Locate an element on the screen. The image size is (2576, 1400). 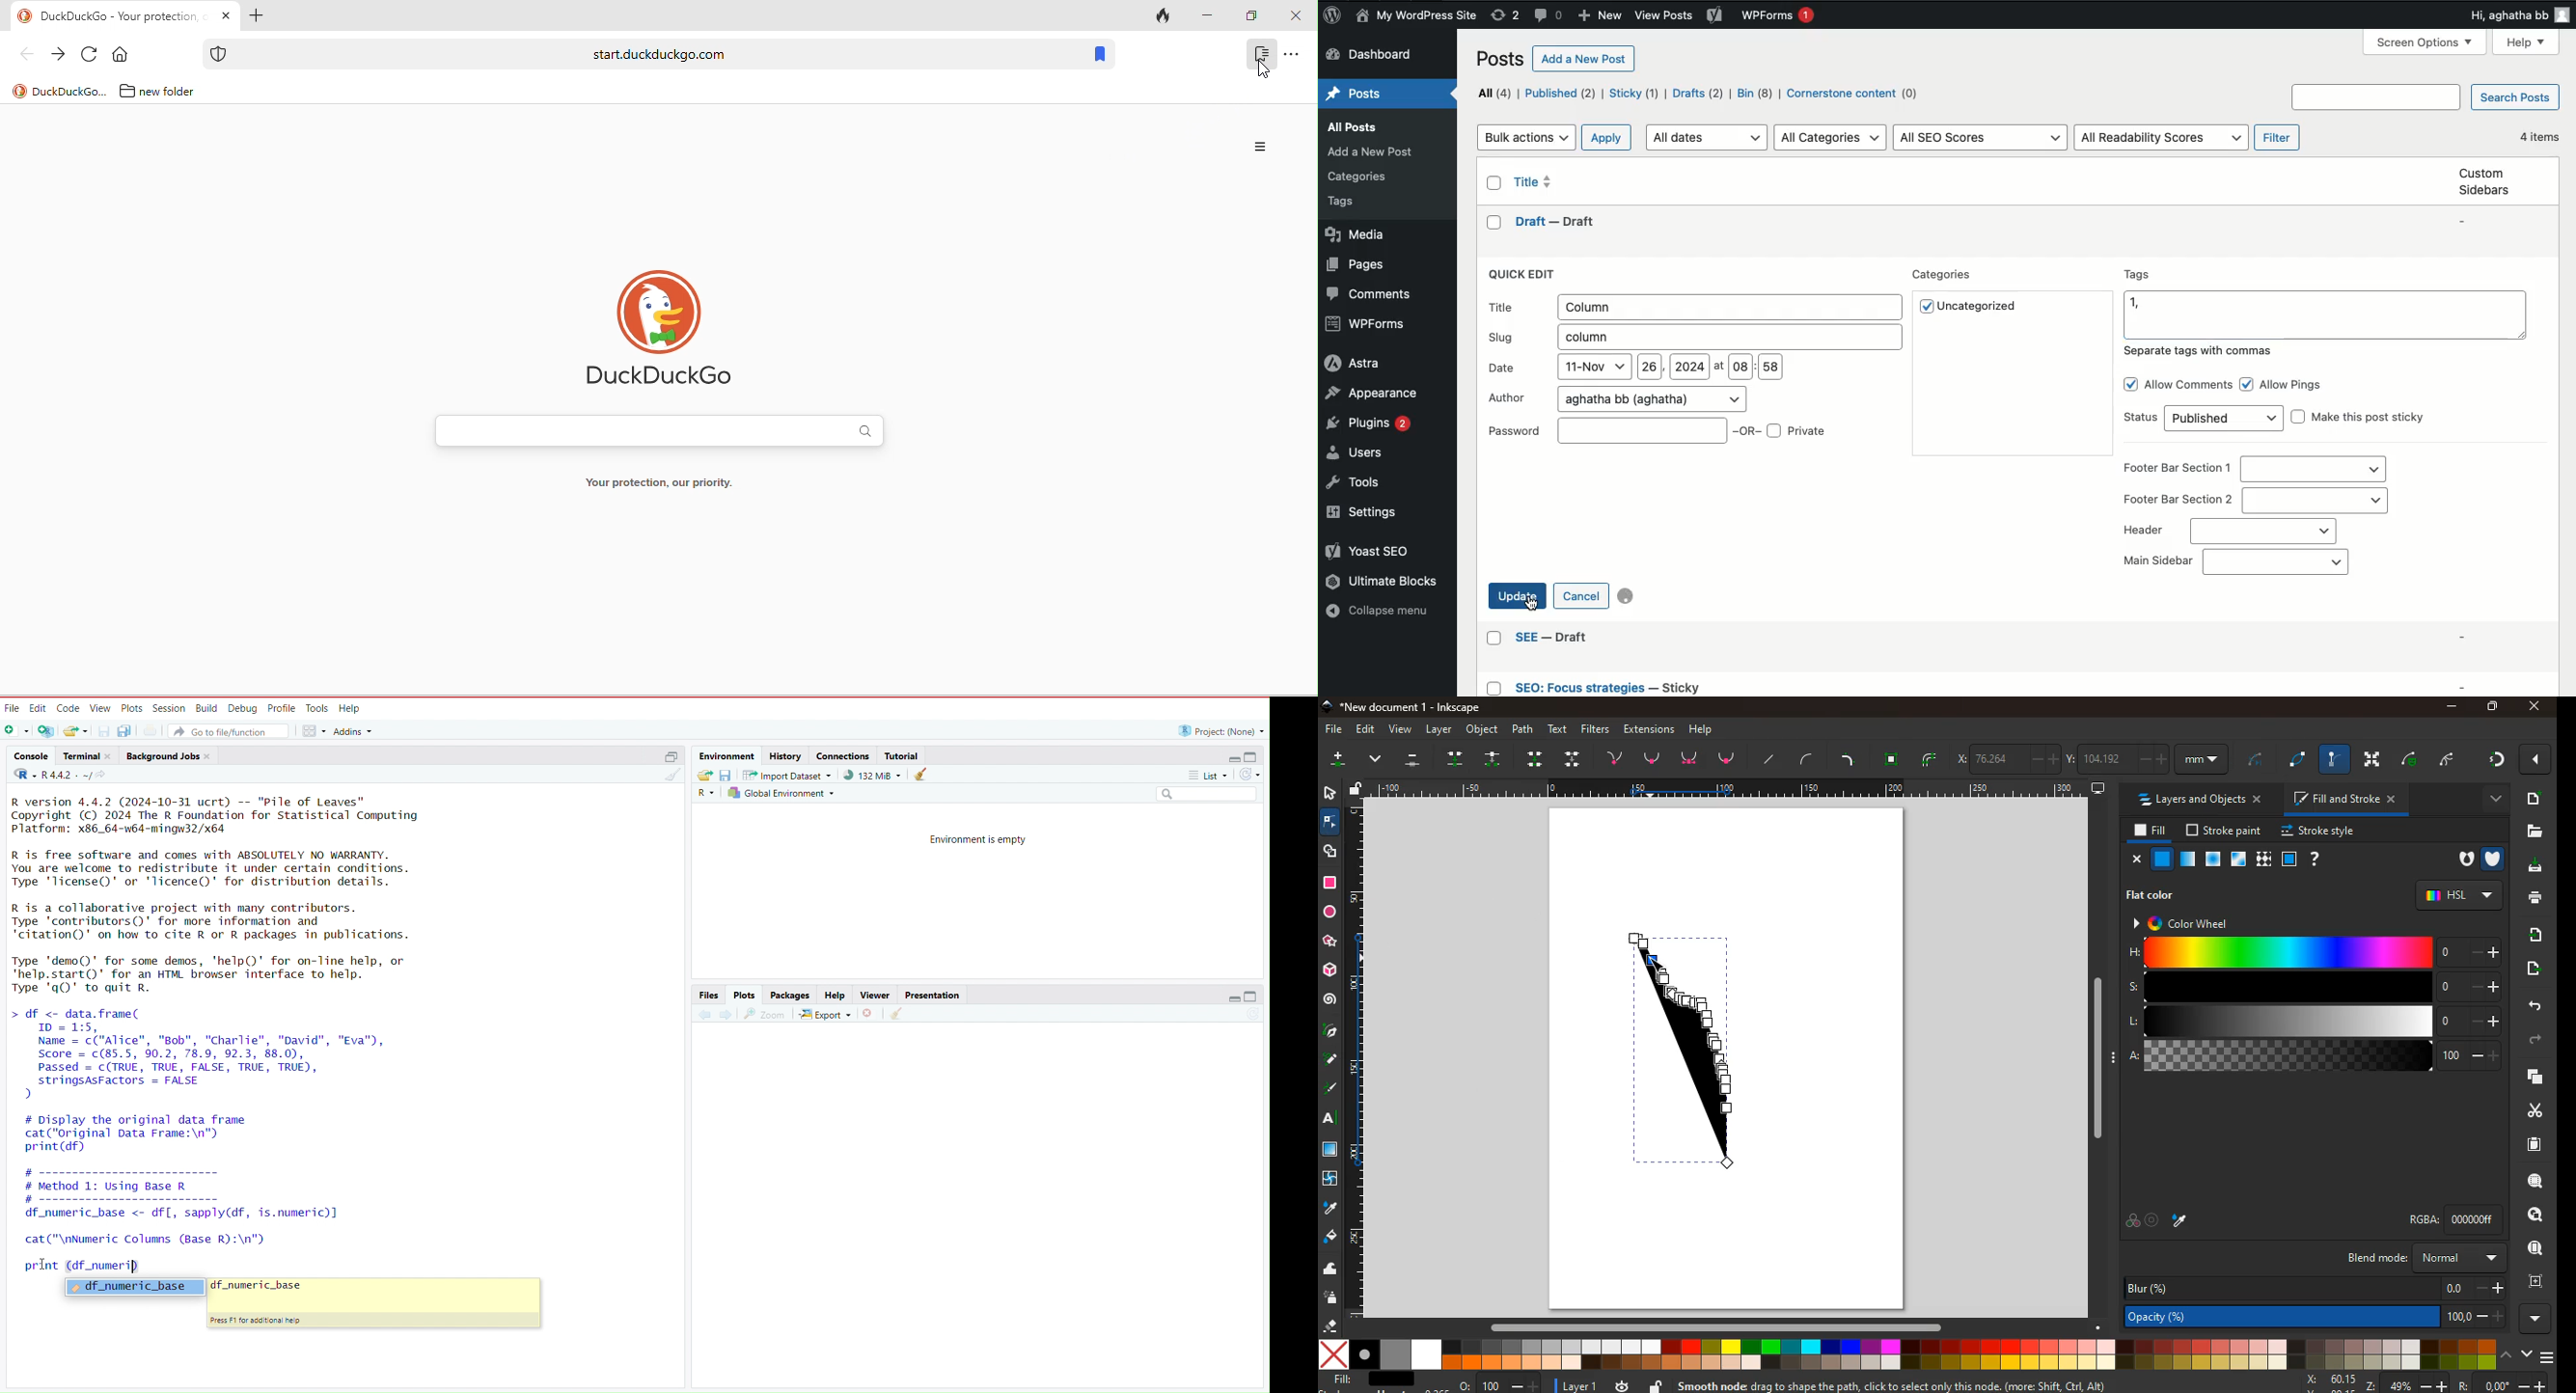
hole is located at coordinates (2463, 861).